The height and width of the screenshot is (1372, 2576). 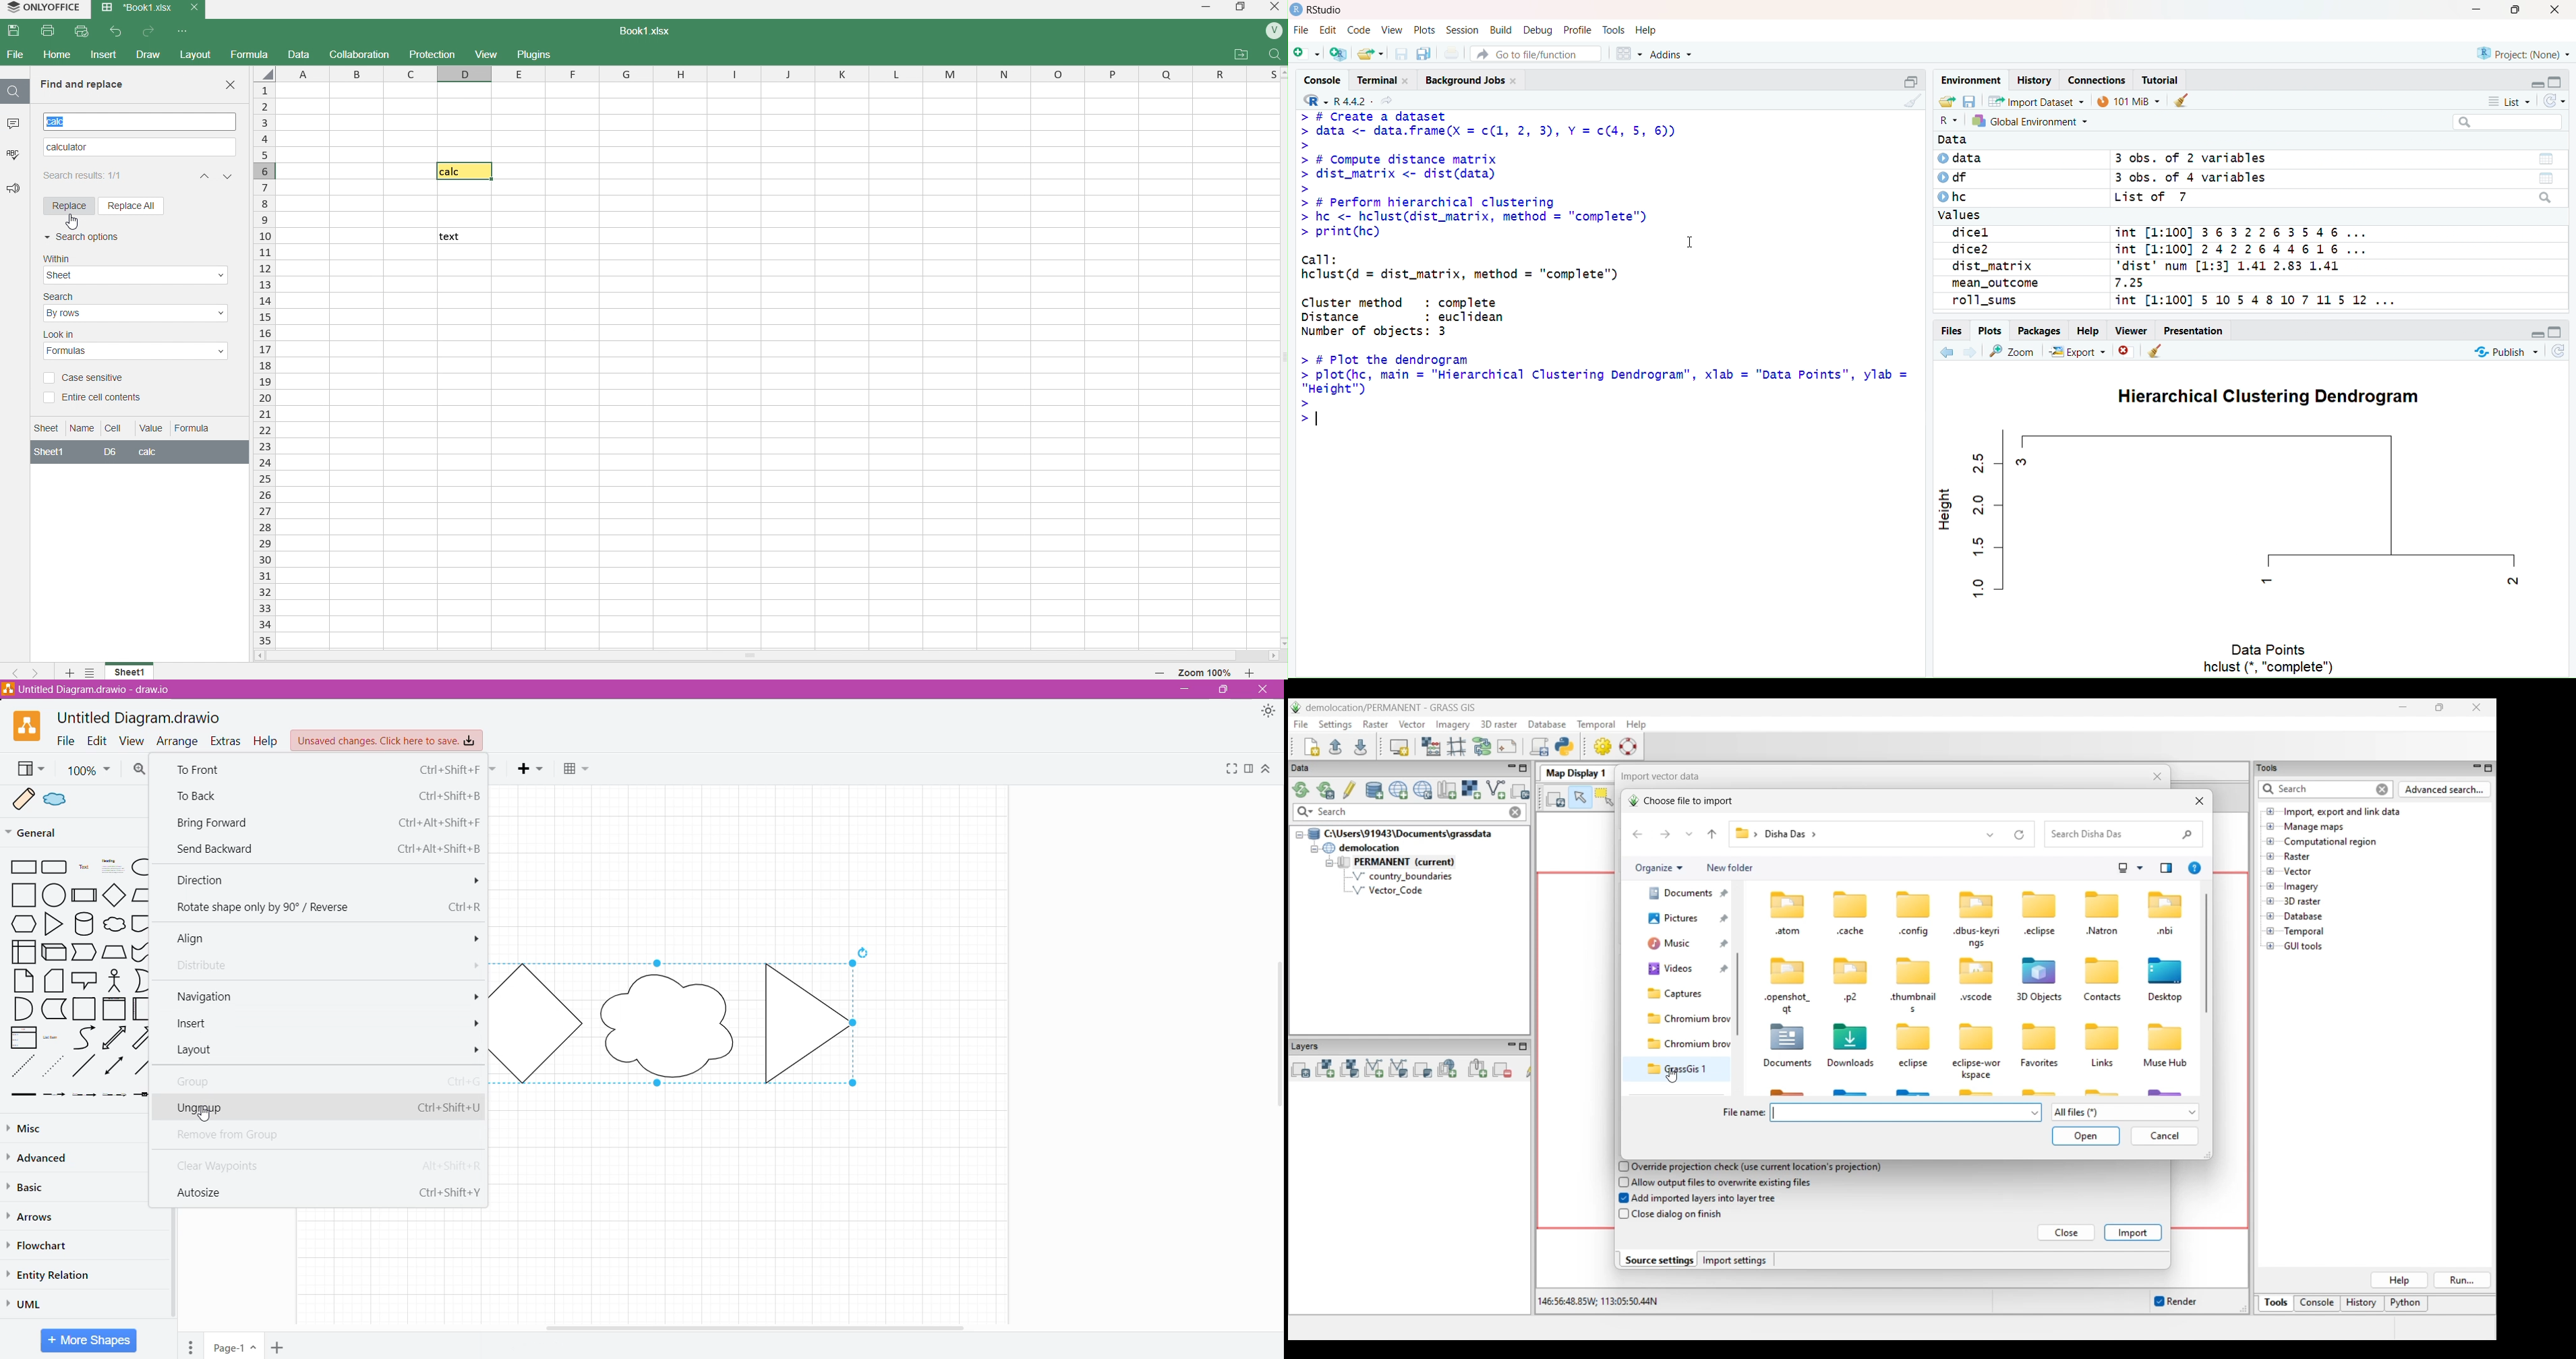 I want to click on close tab, so click(x=194, y=9).